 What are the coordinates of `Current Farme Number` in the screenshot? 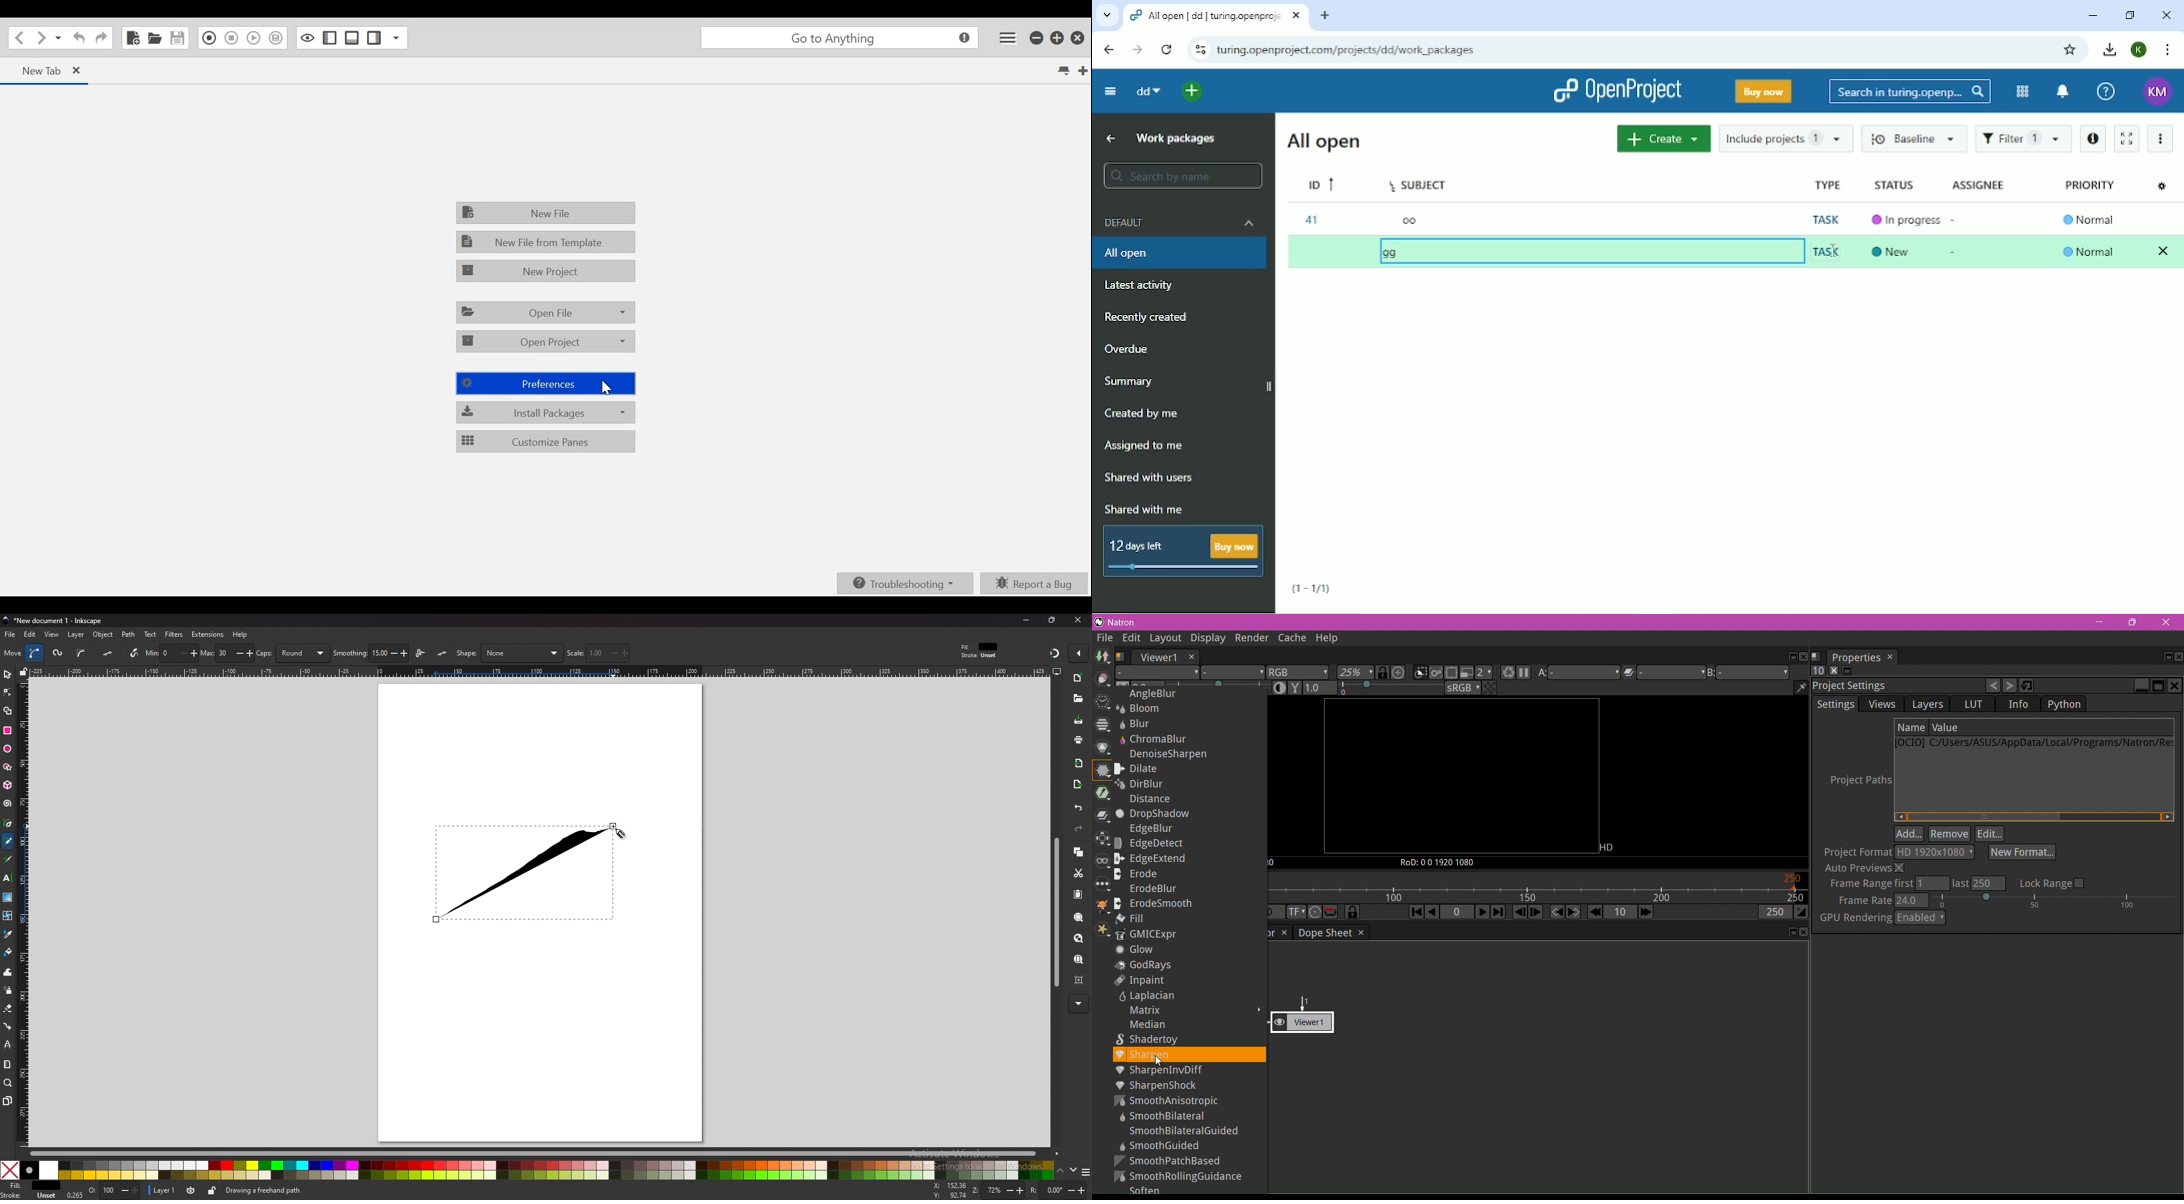 It's located at (1457, 913).